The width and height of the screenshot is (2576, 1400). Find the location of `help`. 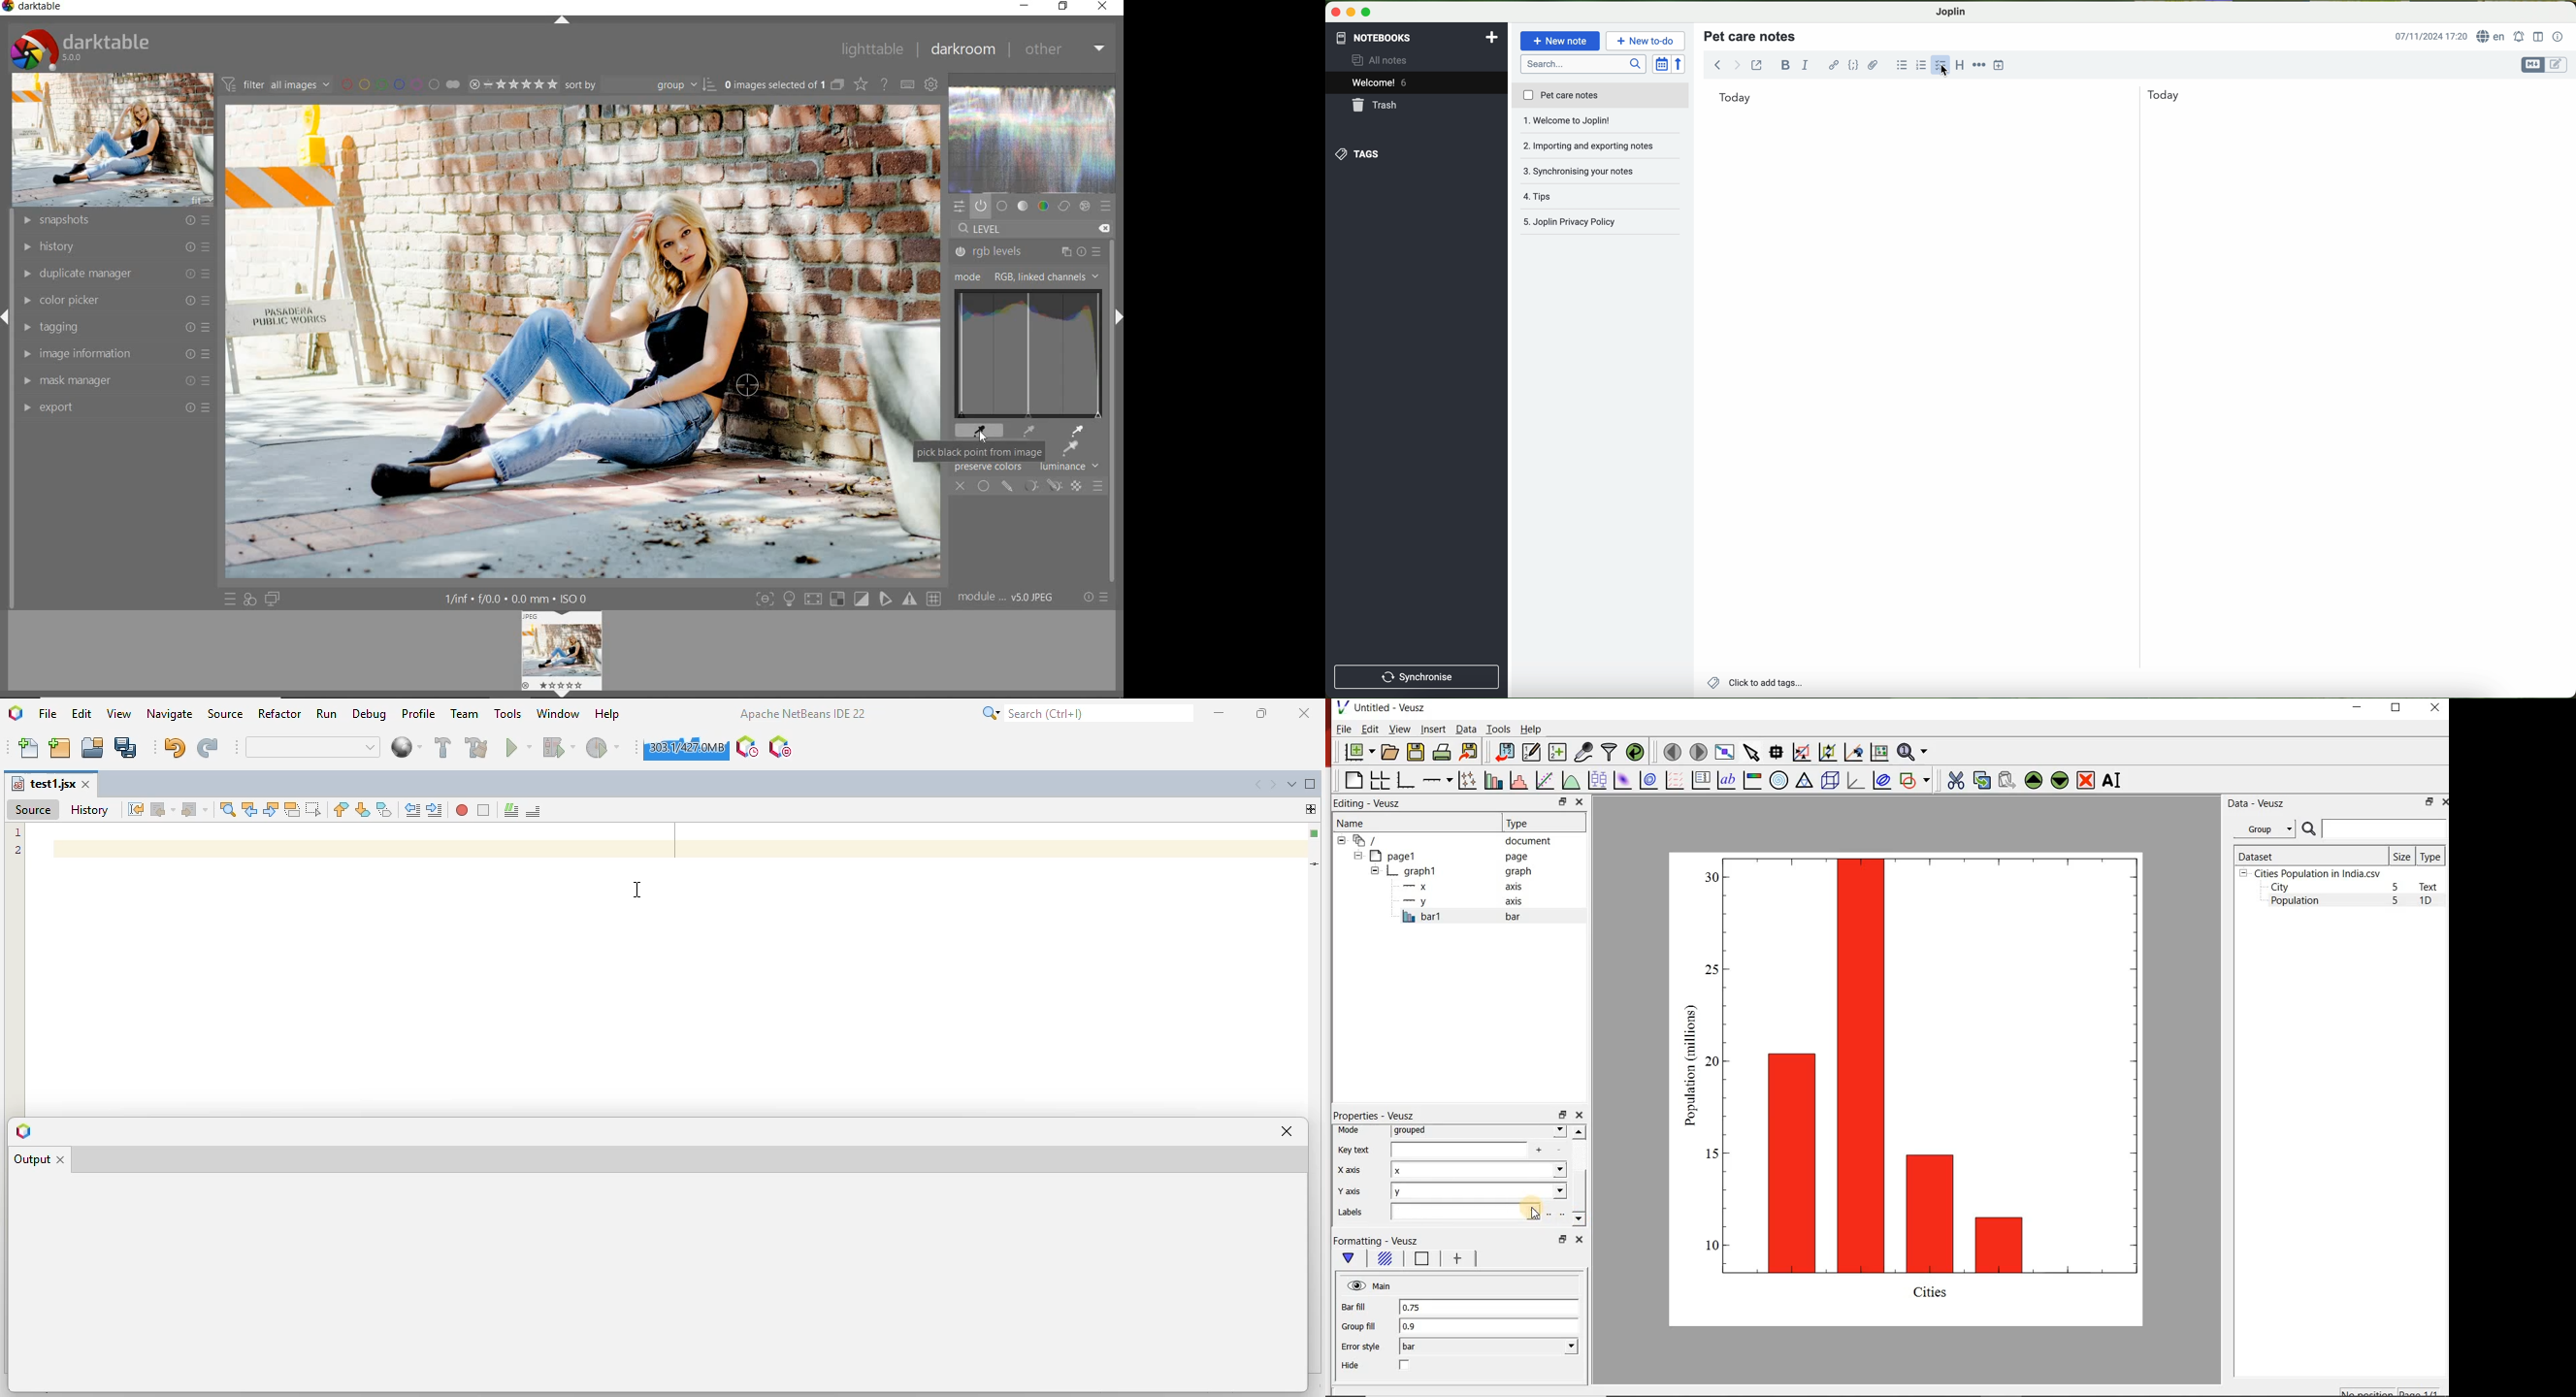

help is located at coordinates (608, 714).